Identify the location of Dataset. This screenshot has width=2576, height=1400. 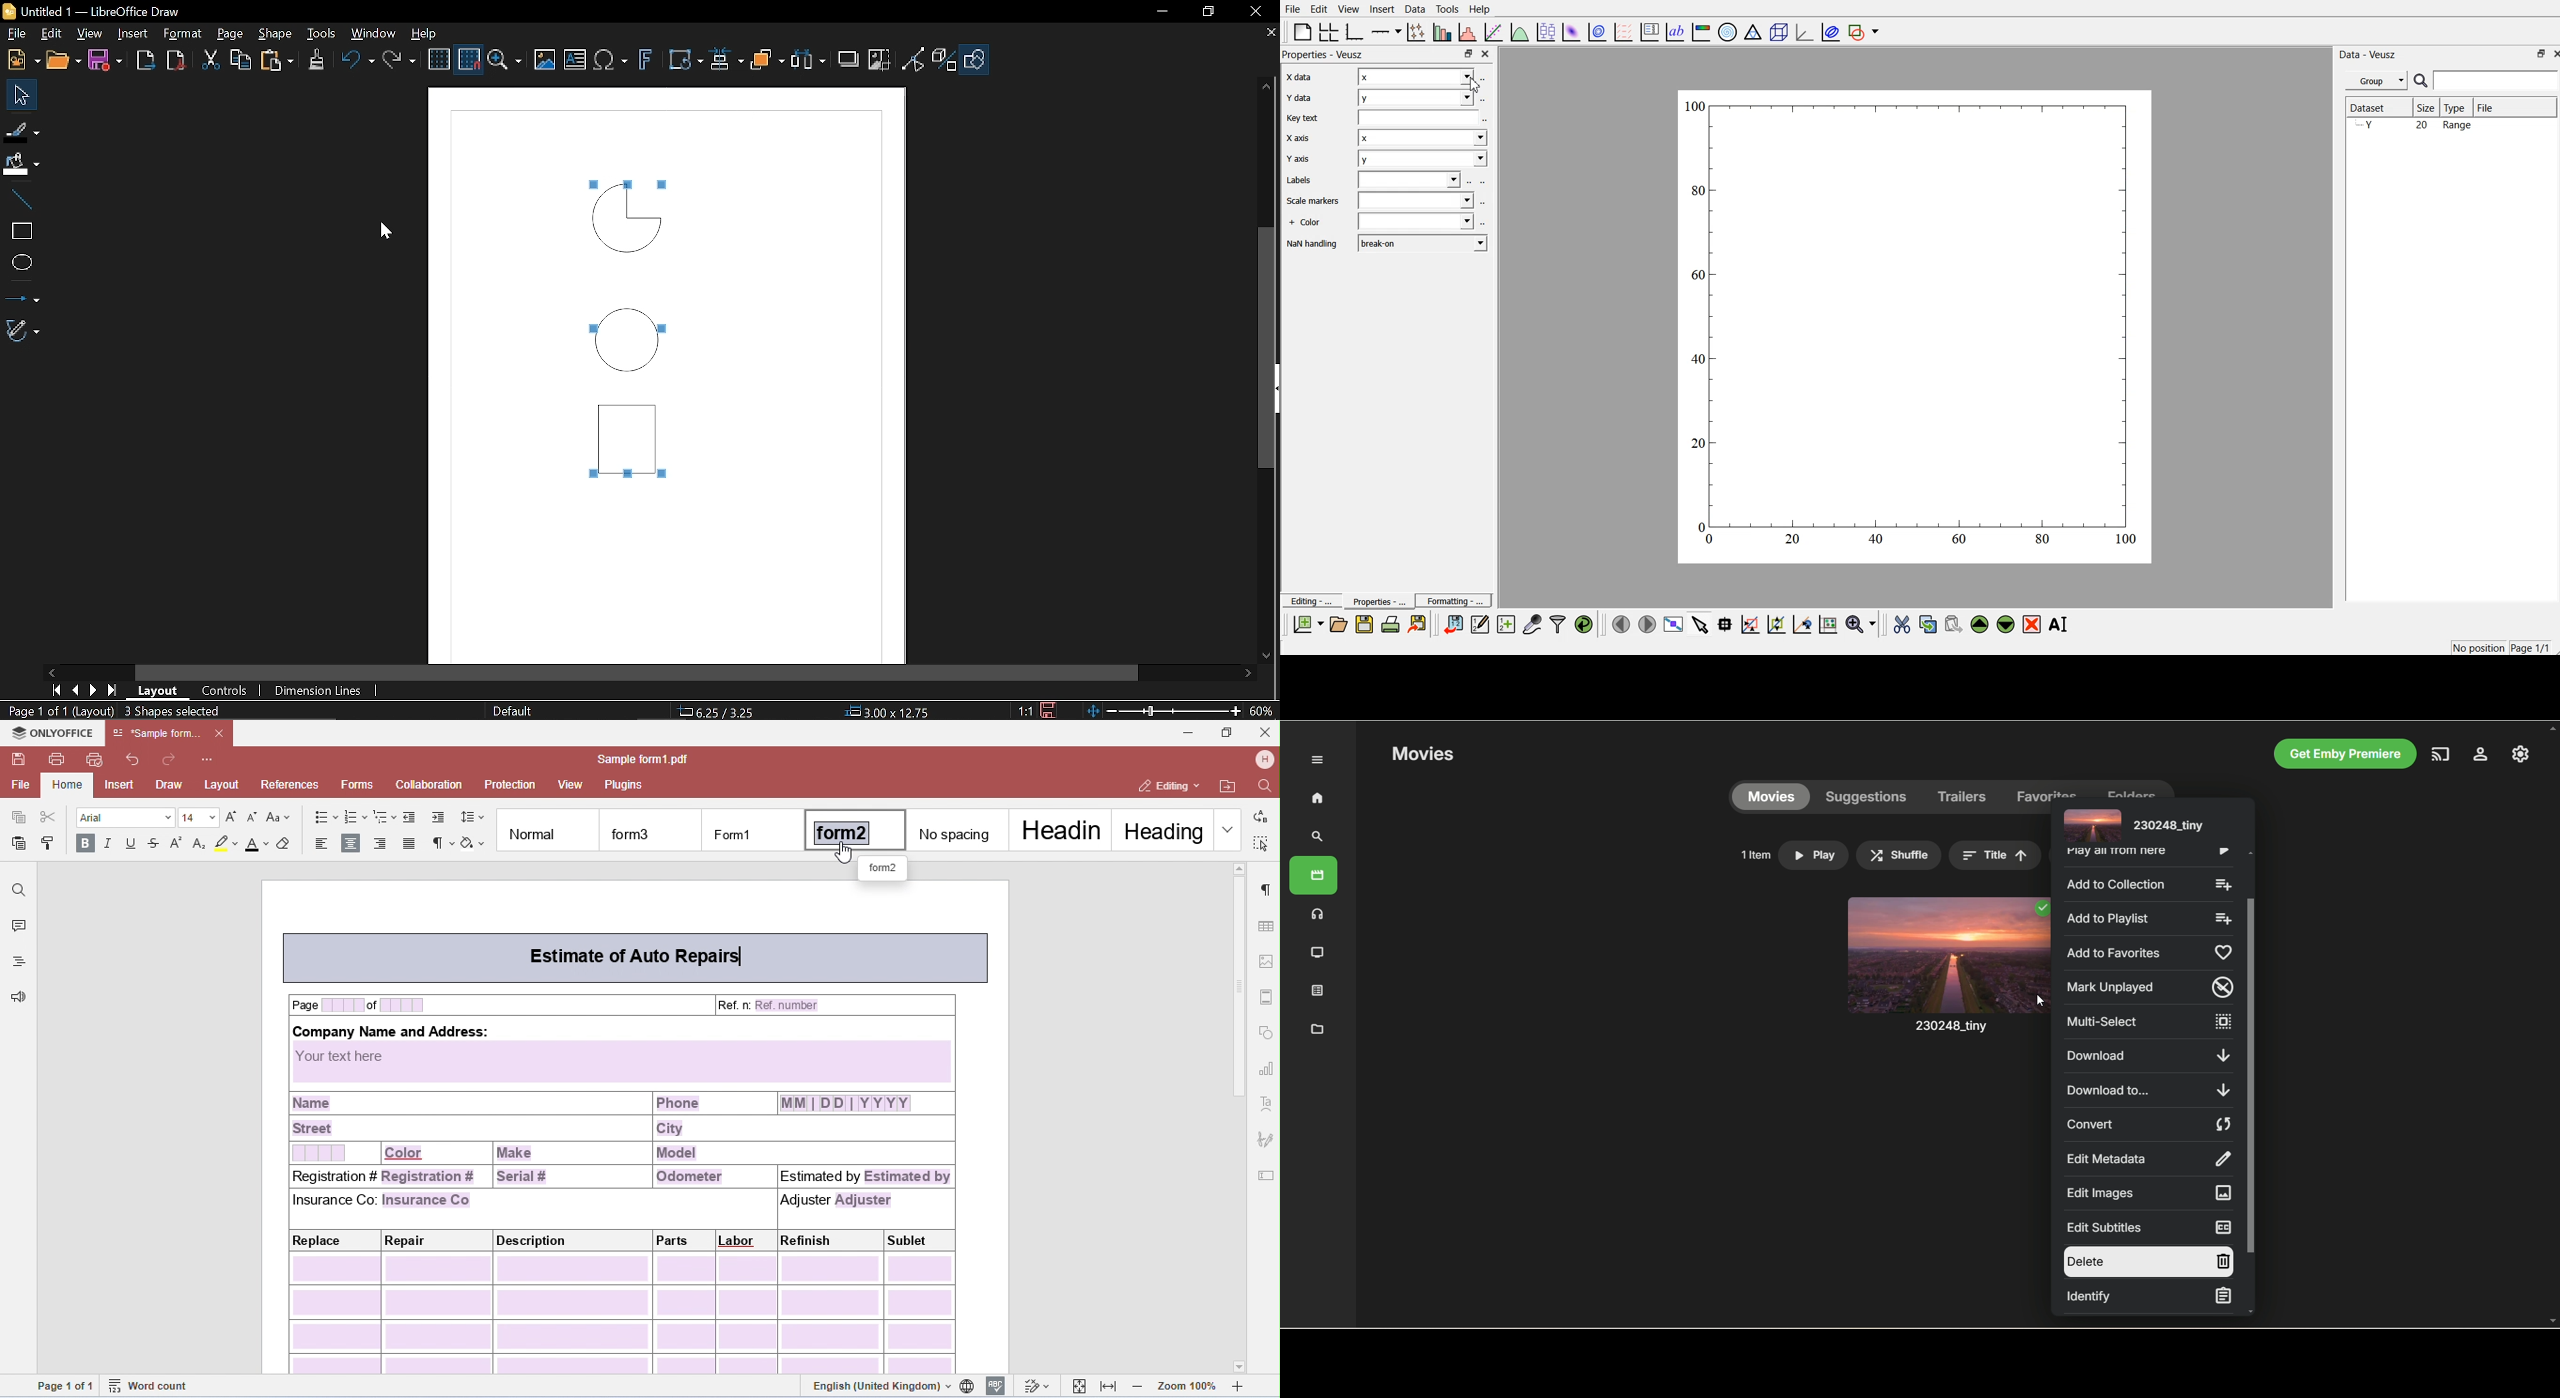
(2376, 108).